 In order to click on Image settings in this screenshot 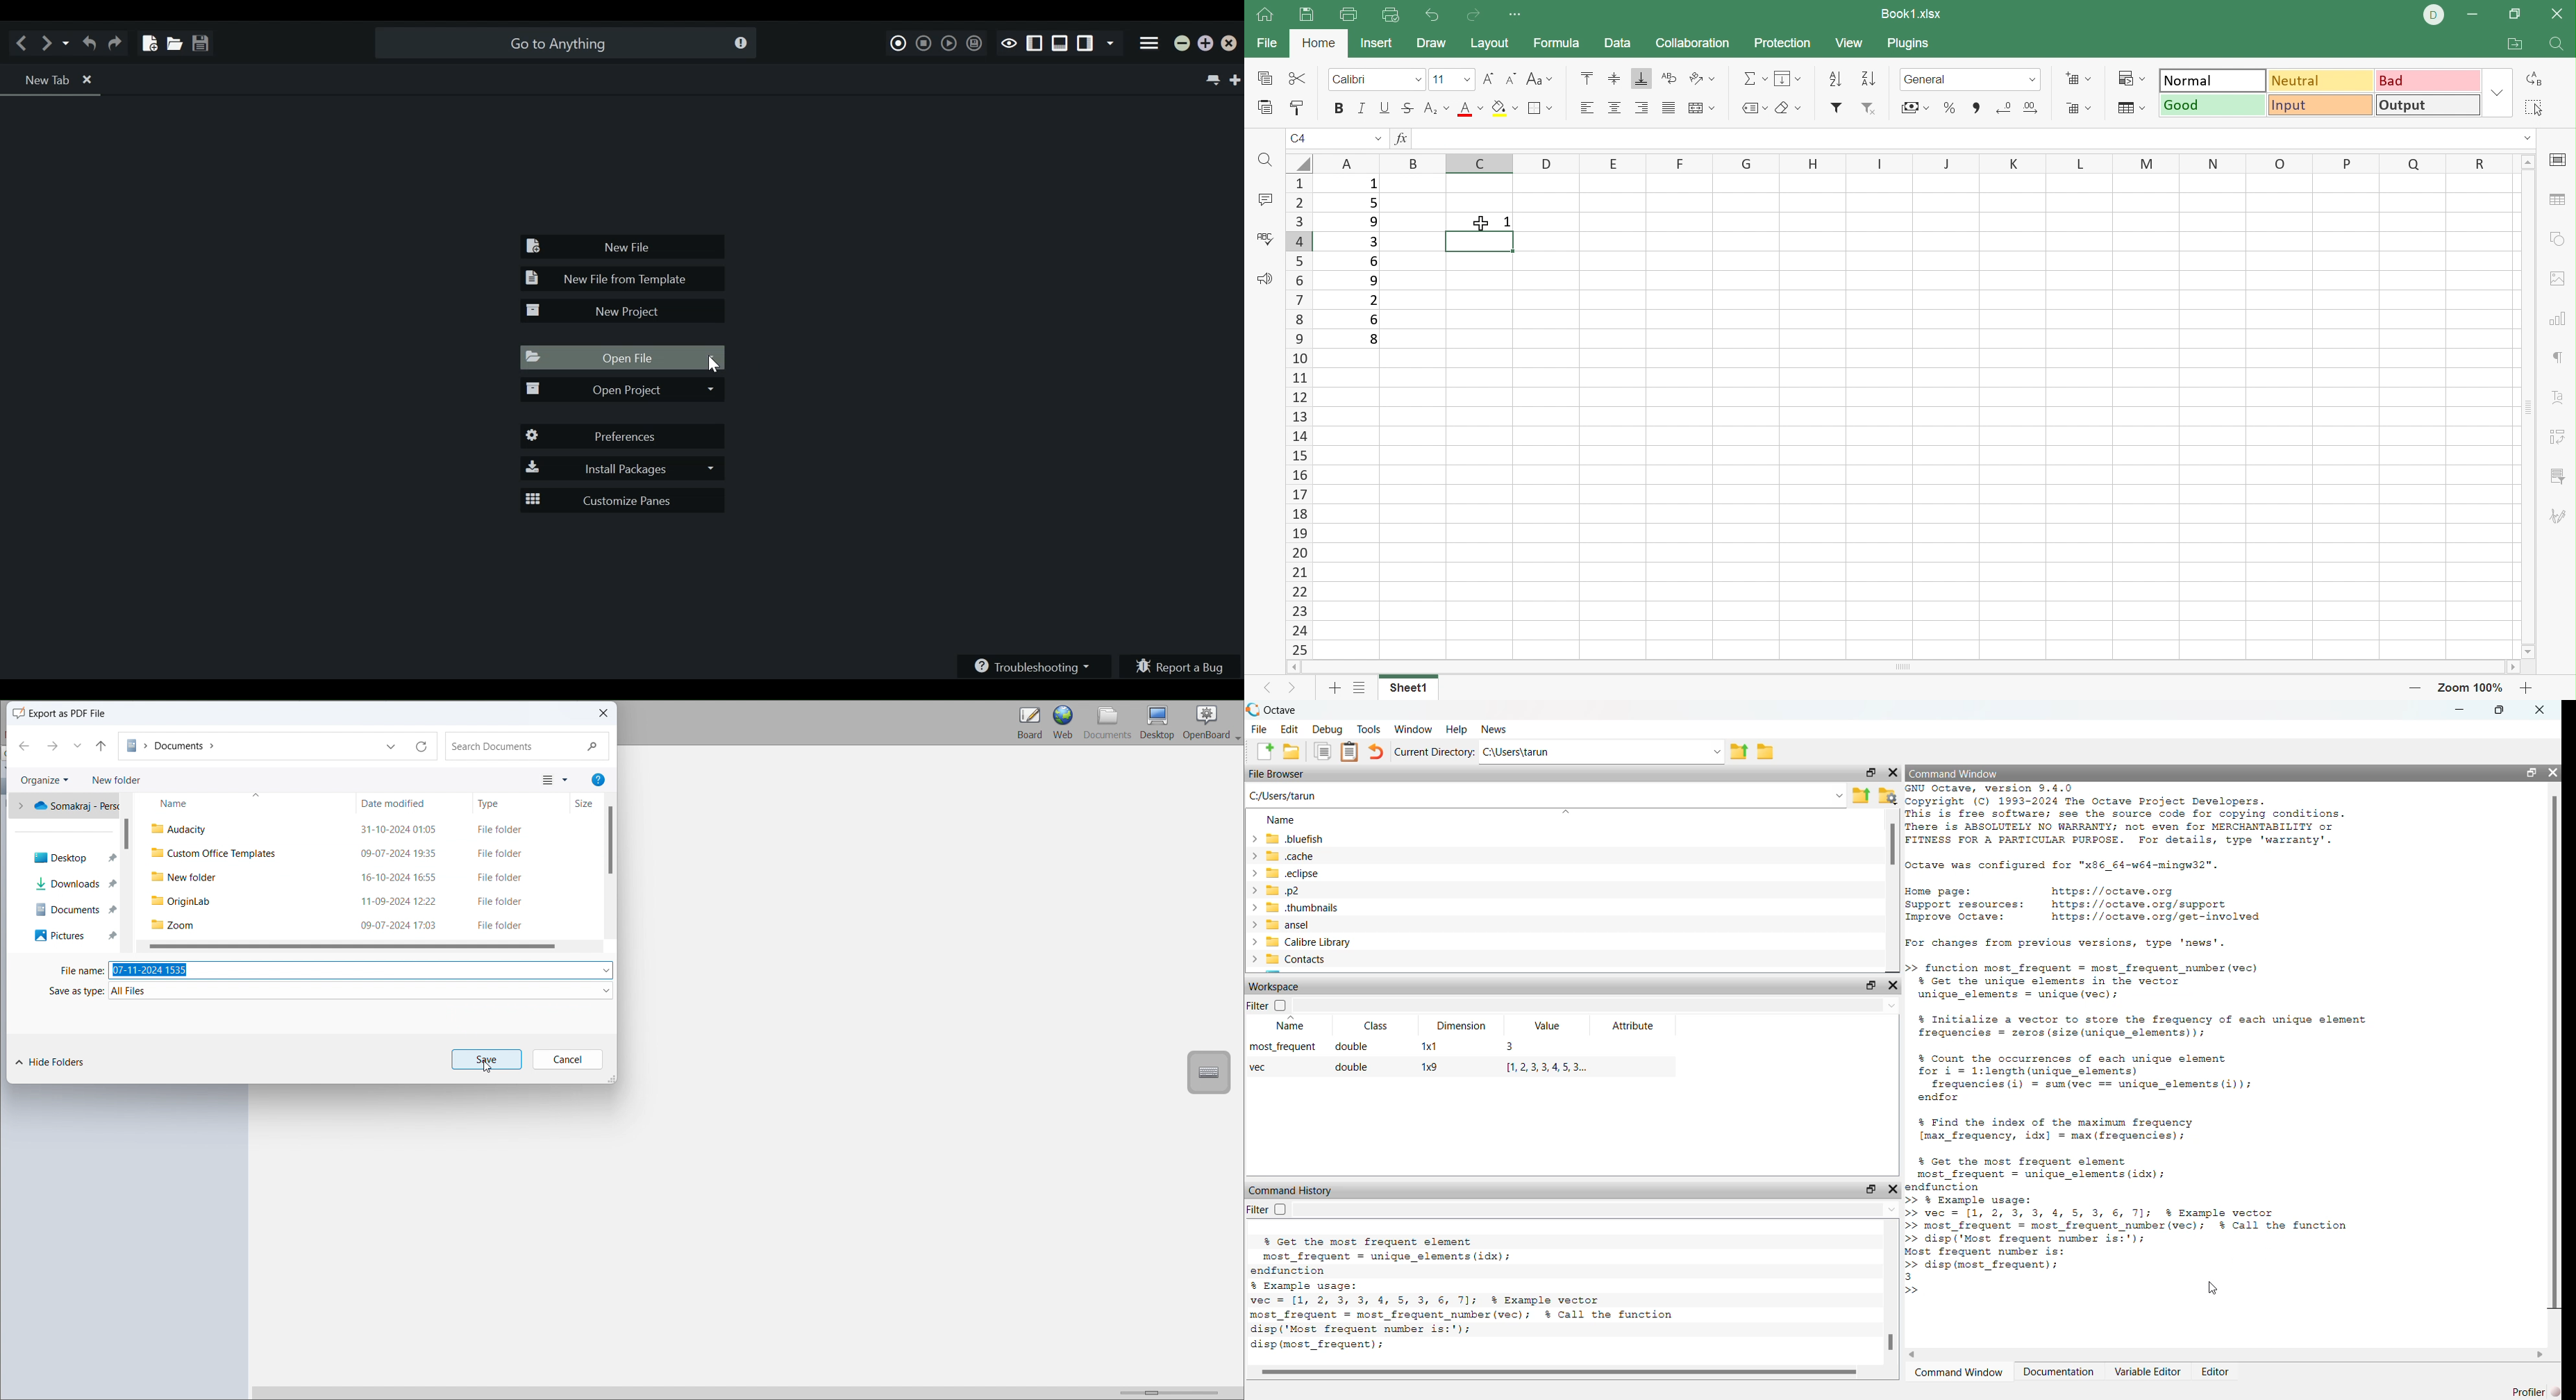, I will do `click(2559, 282)`.